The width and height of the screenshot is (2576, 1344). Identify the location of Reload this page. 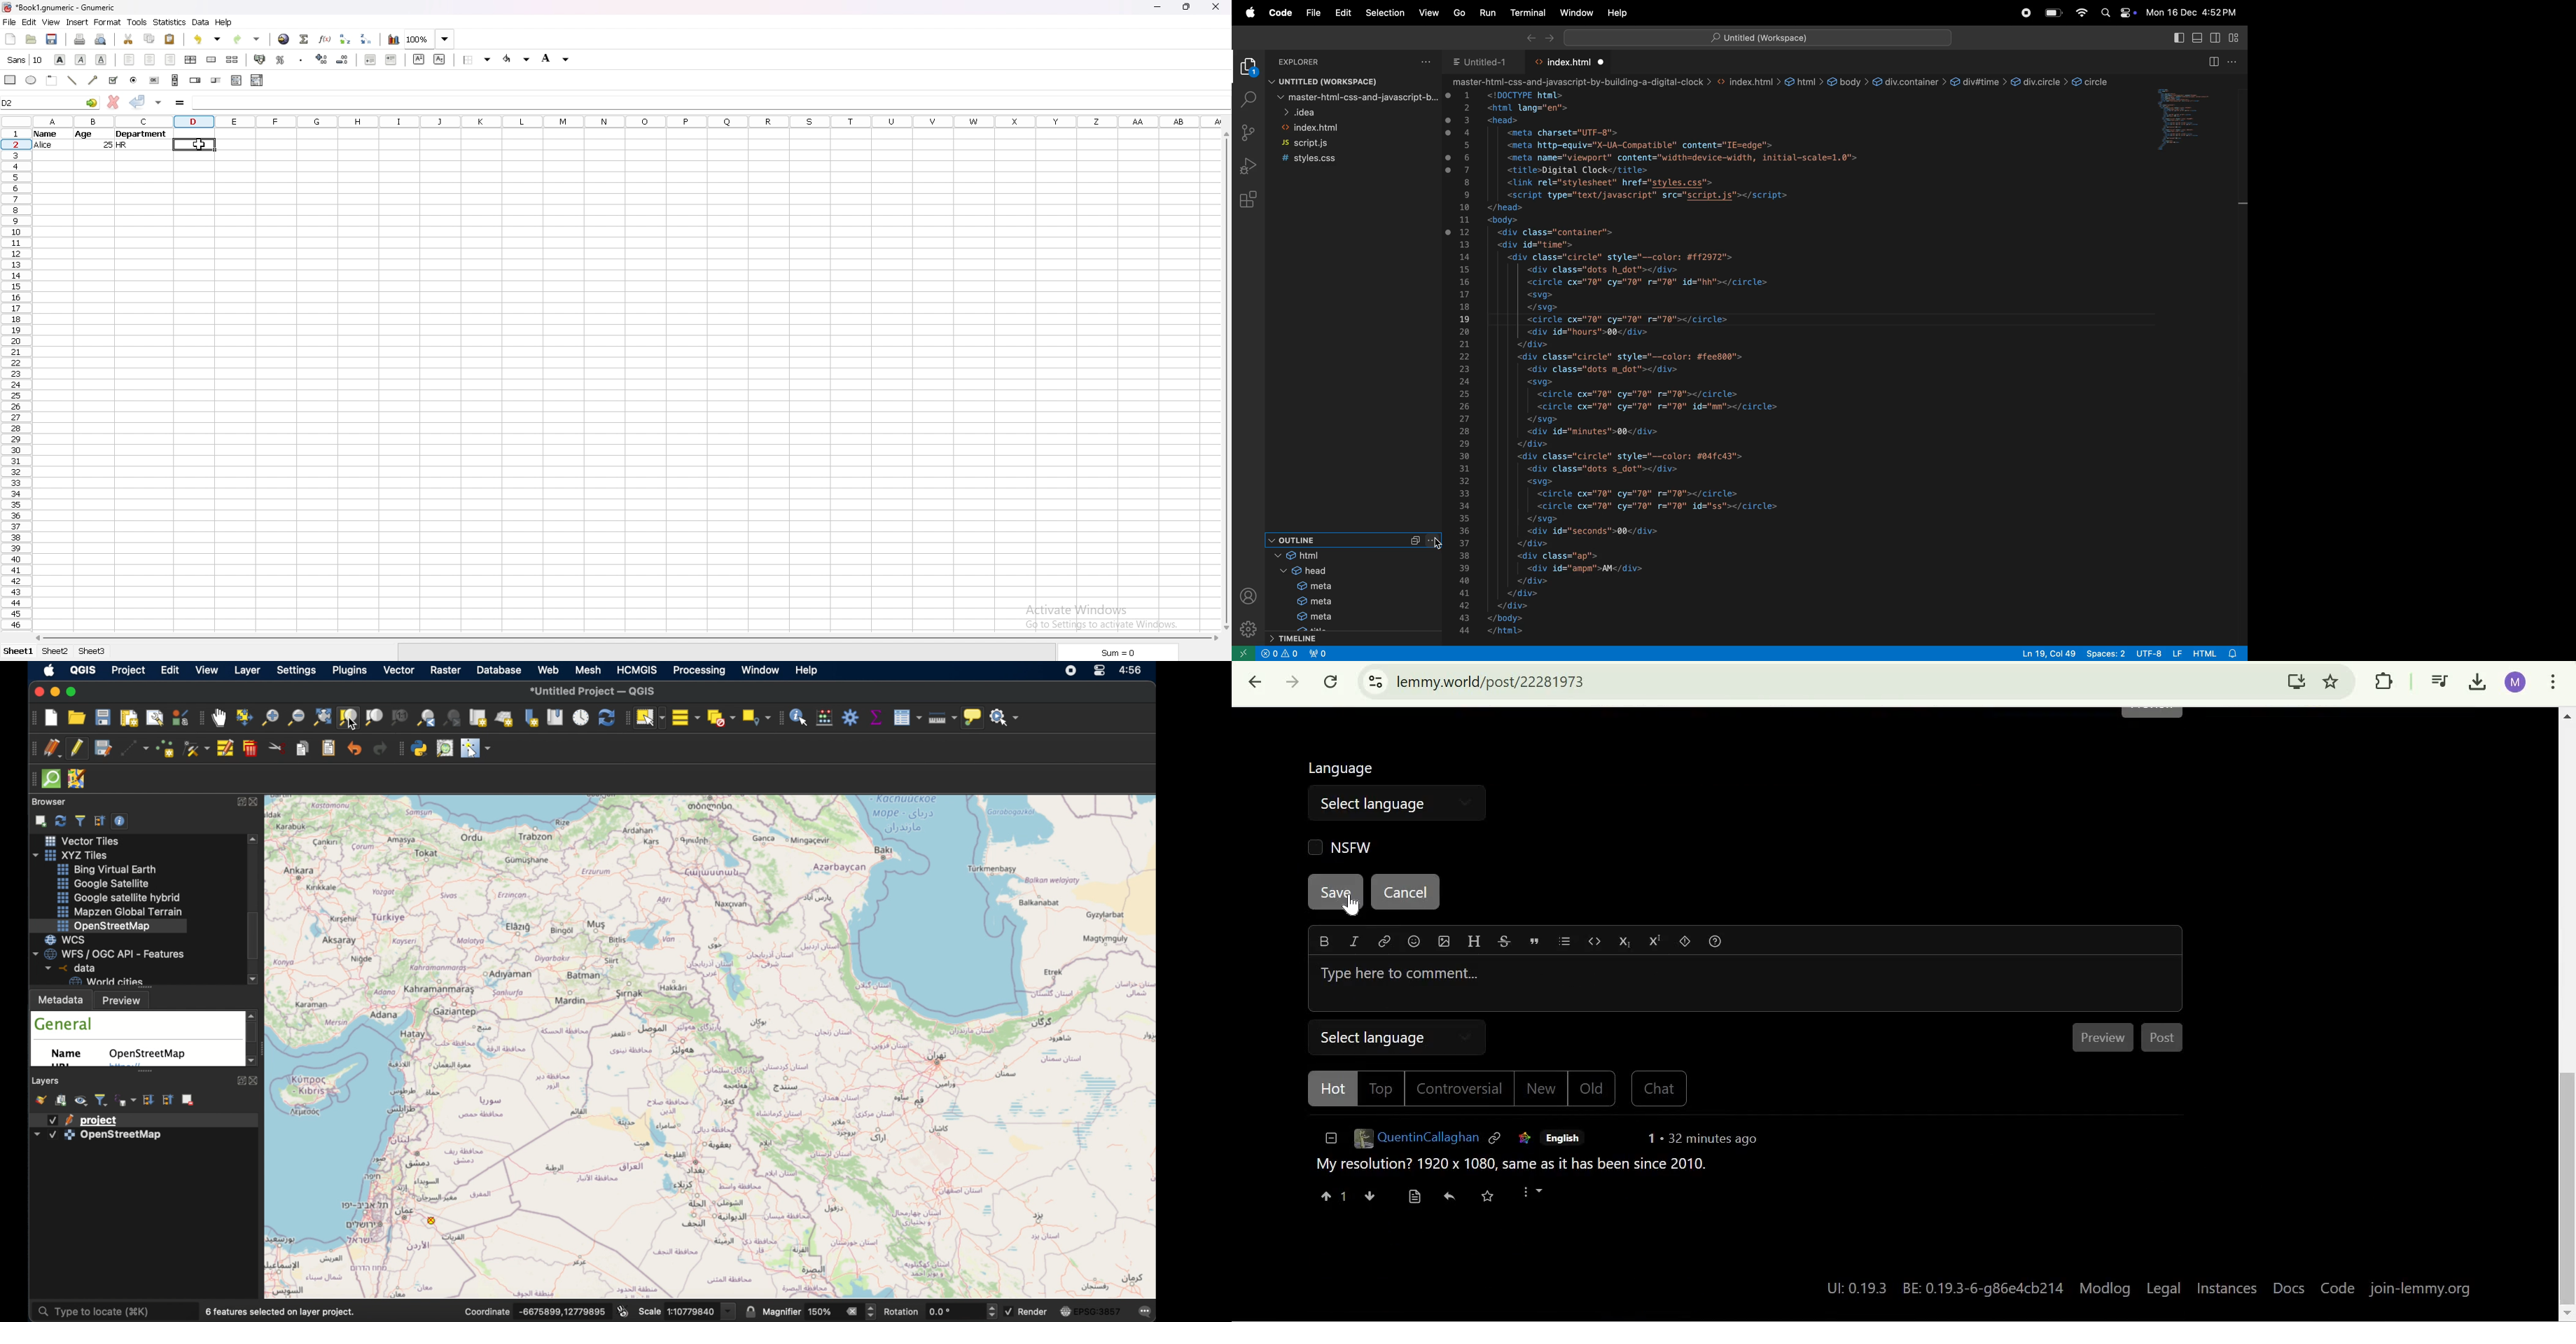
(1332, 681).